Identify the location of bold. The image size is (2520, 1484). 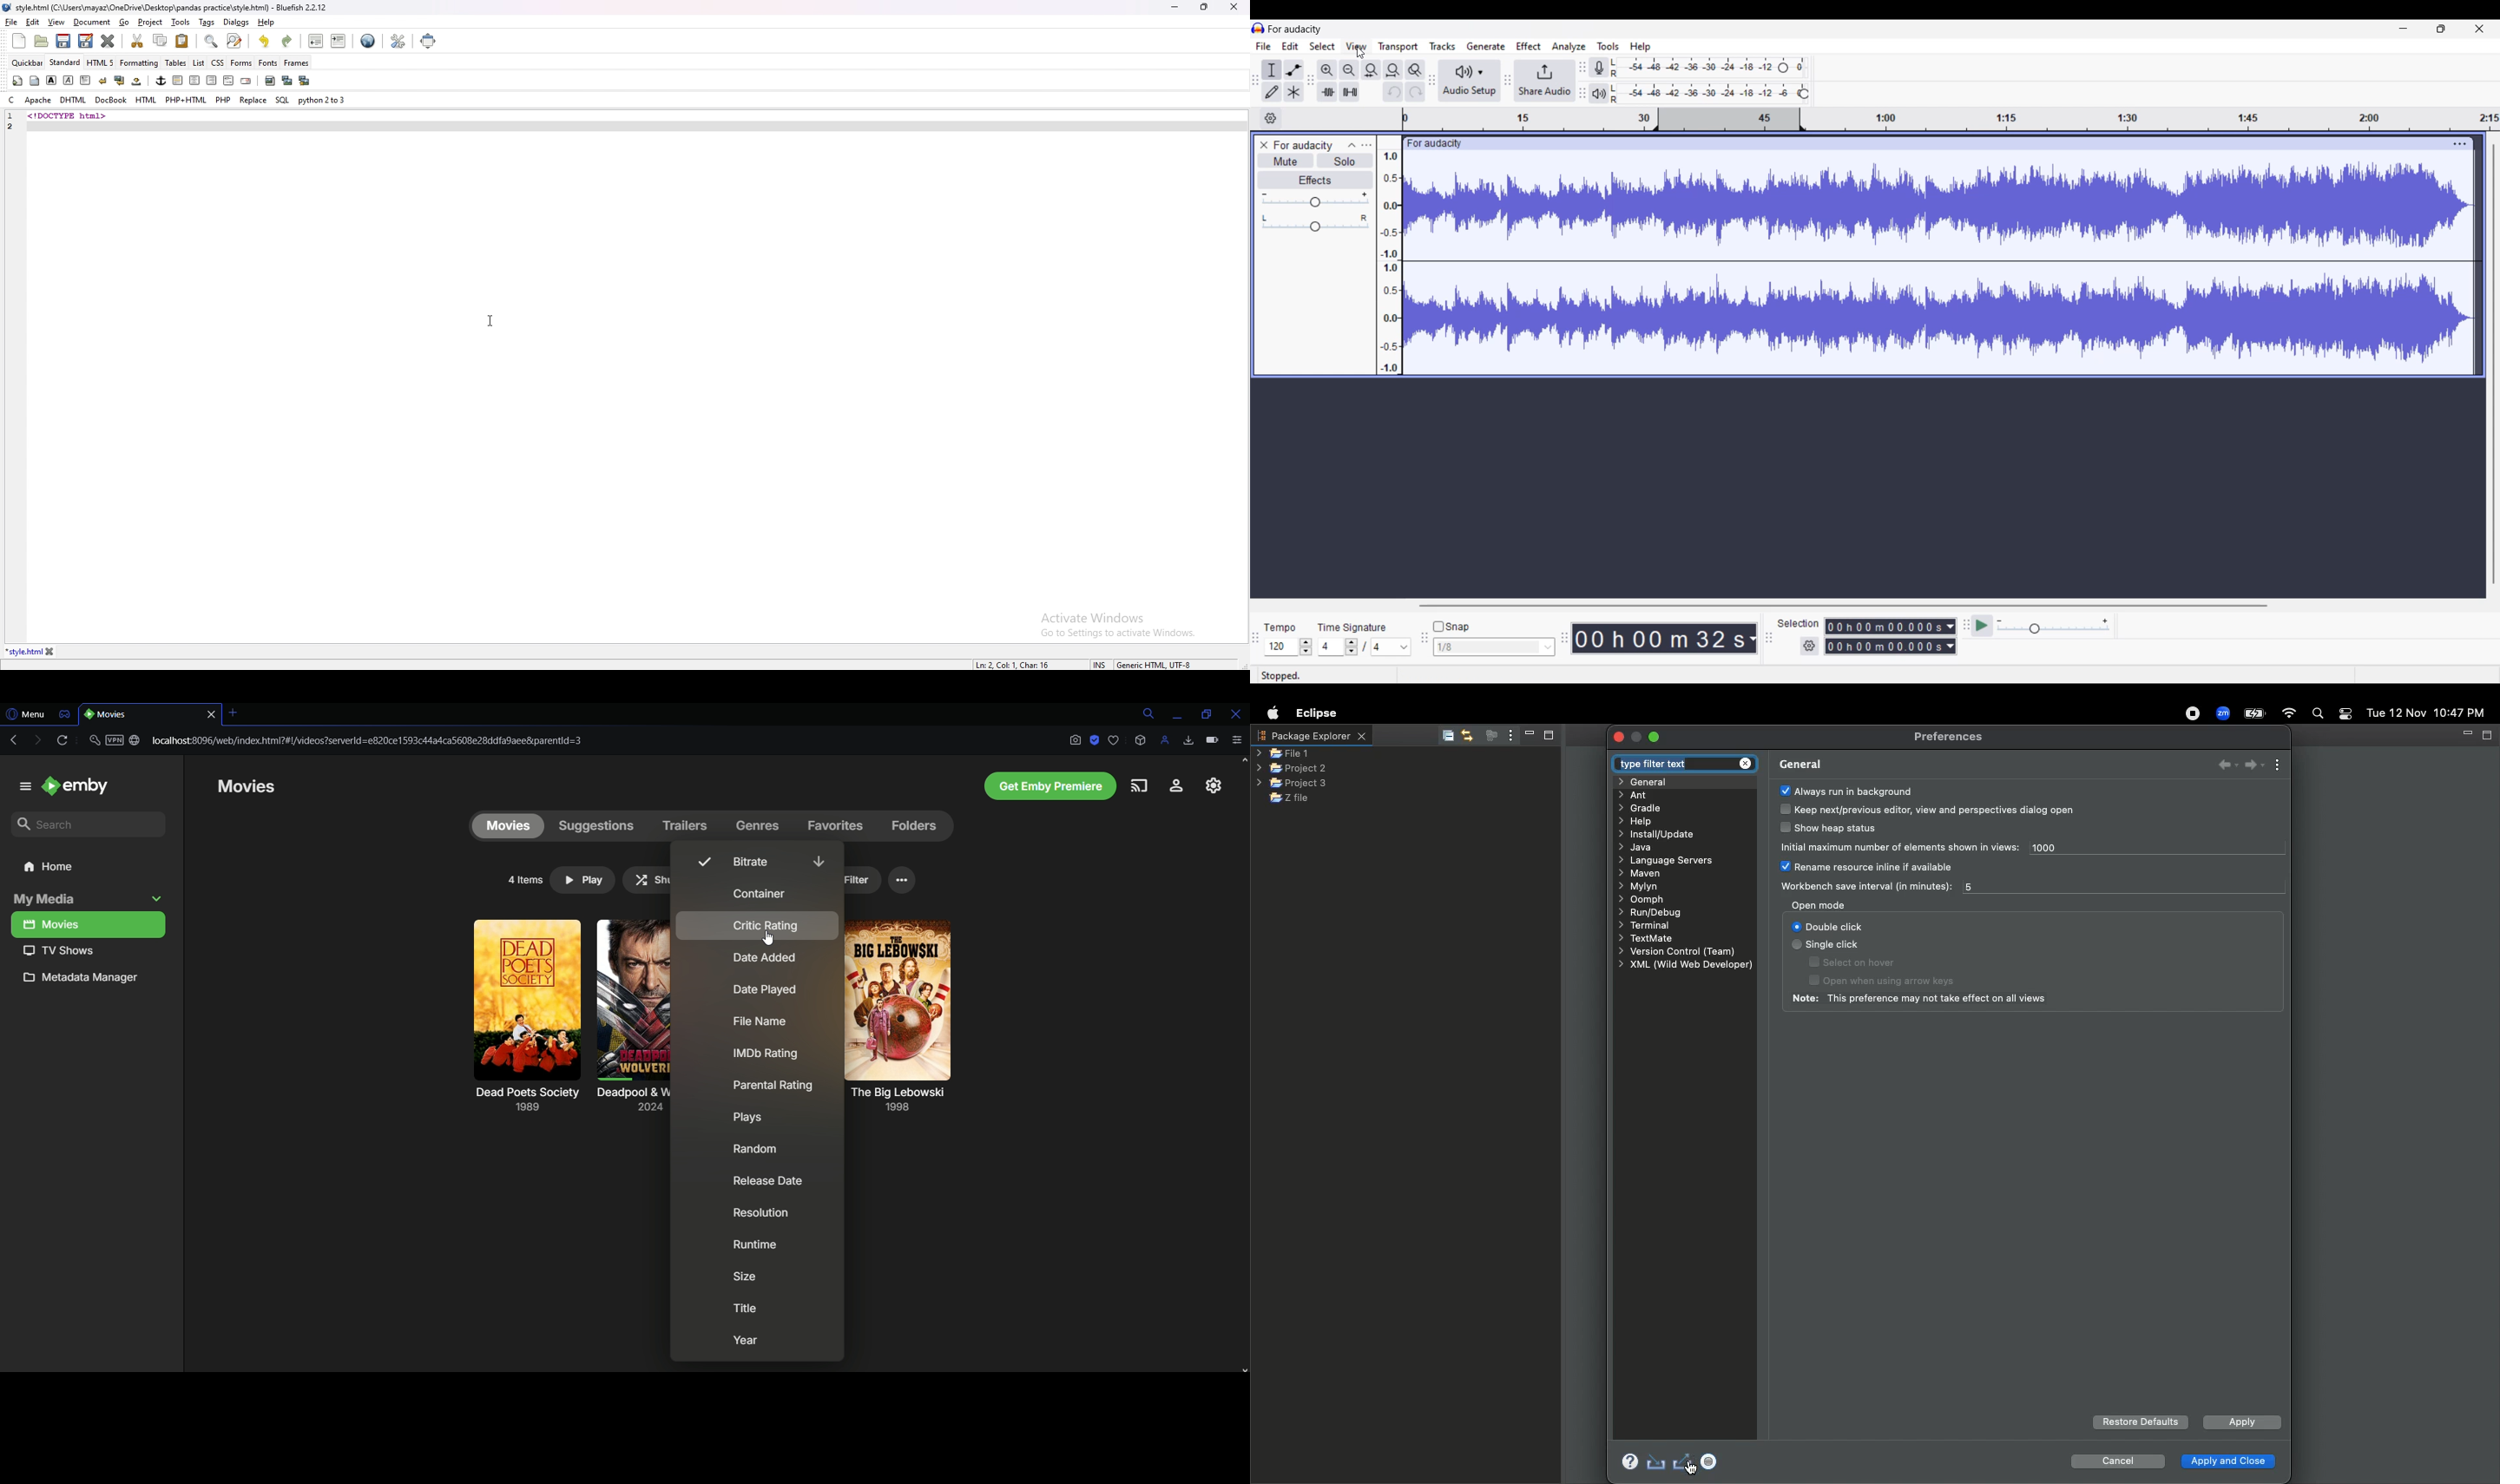
(51, 80).